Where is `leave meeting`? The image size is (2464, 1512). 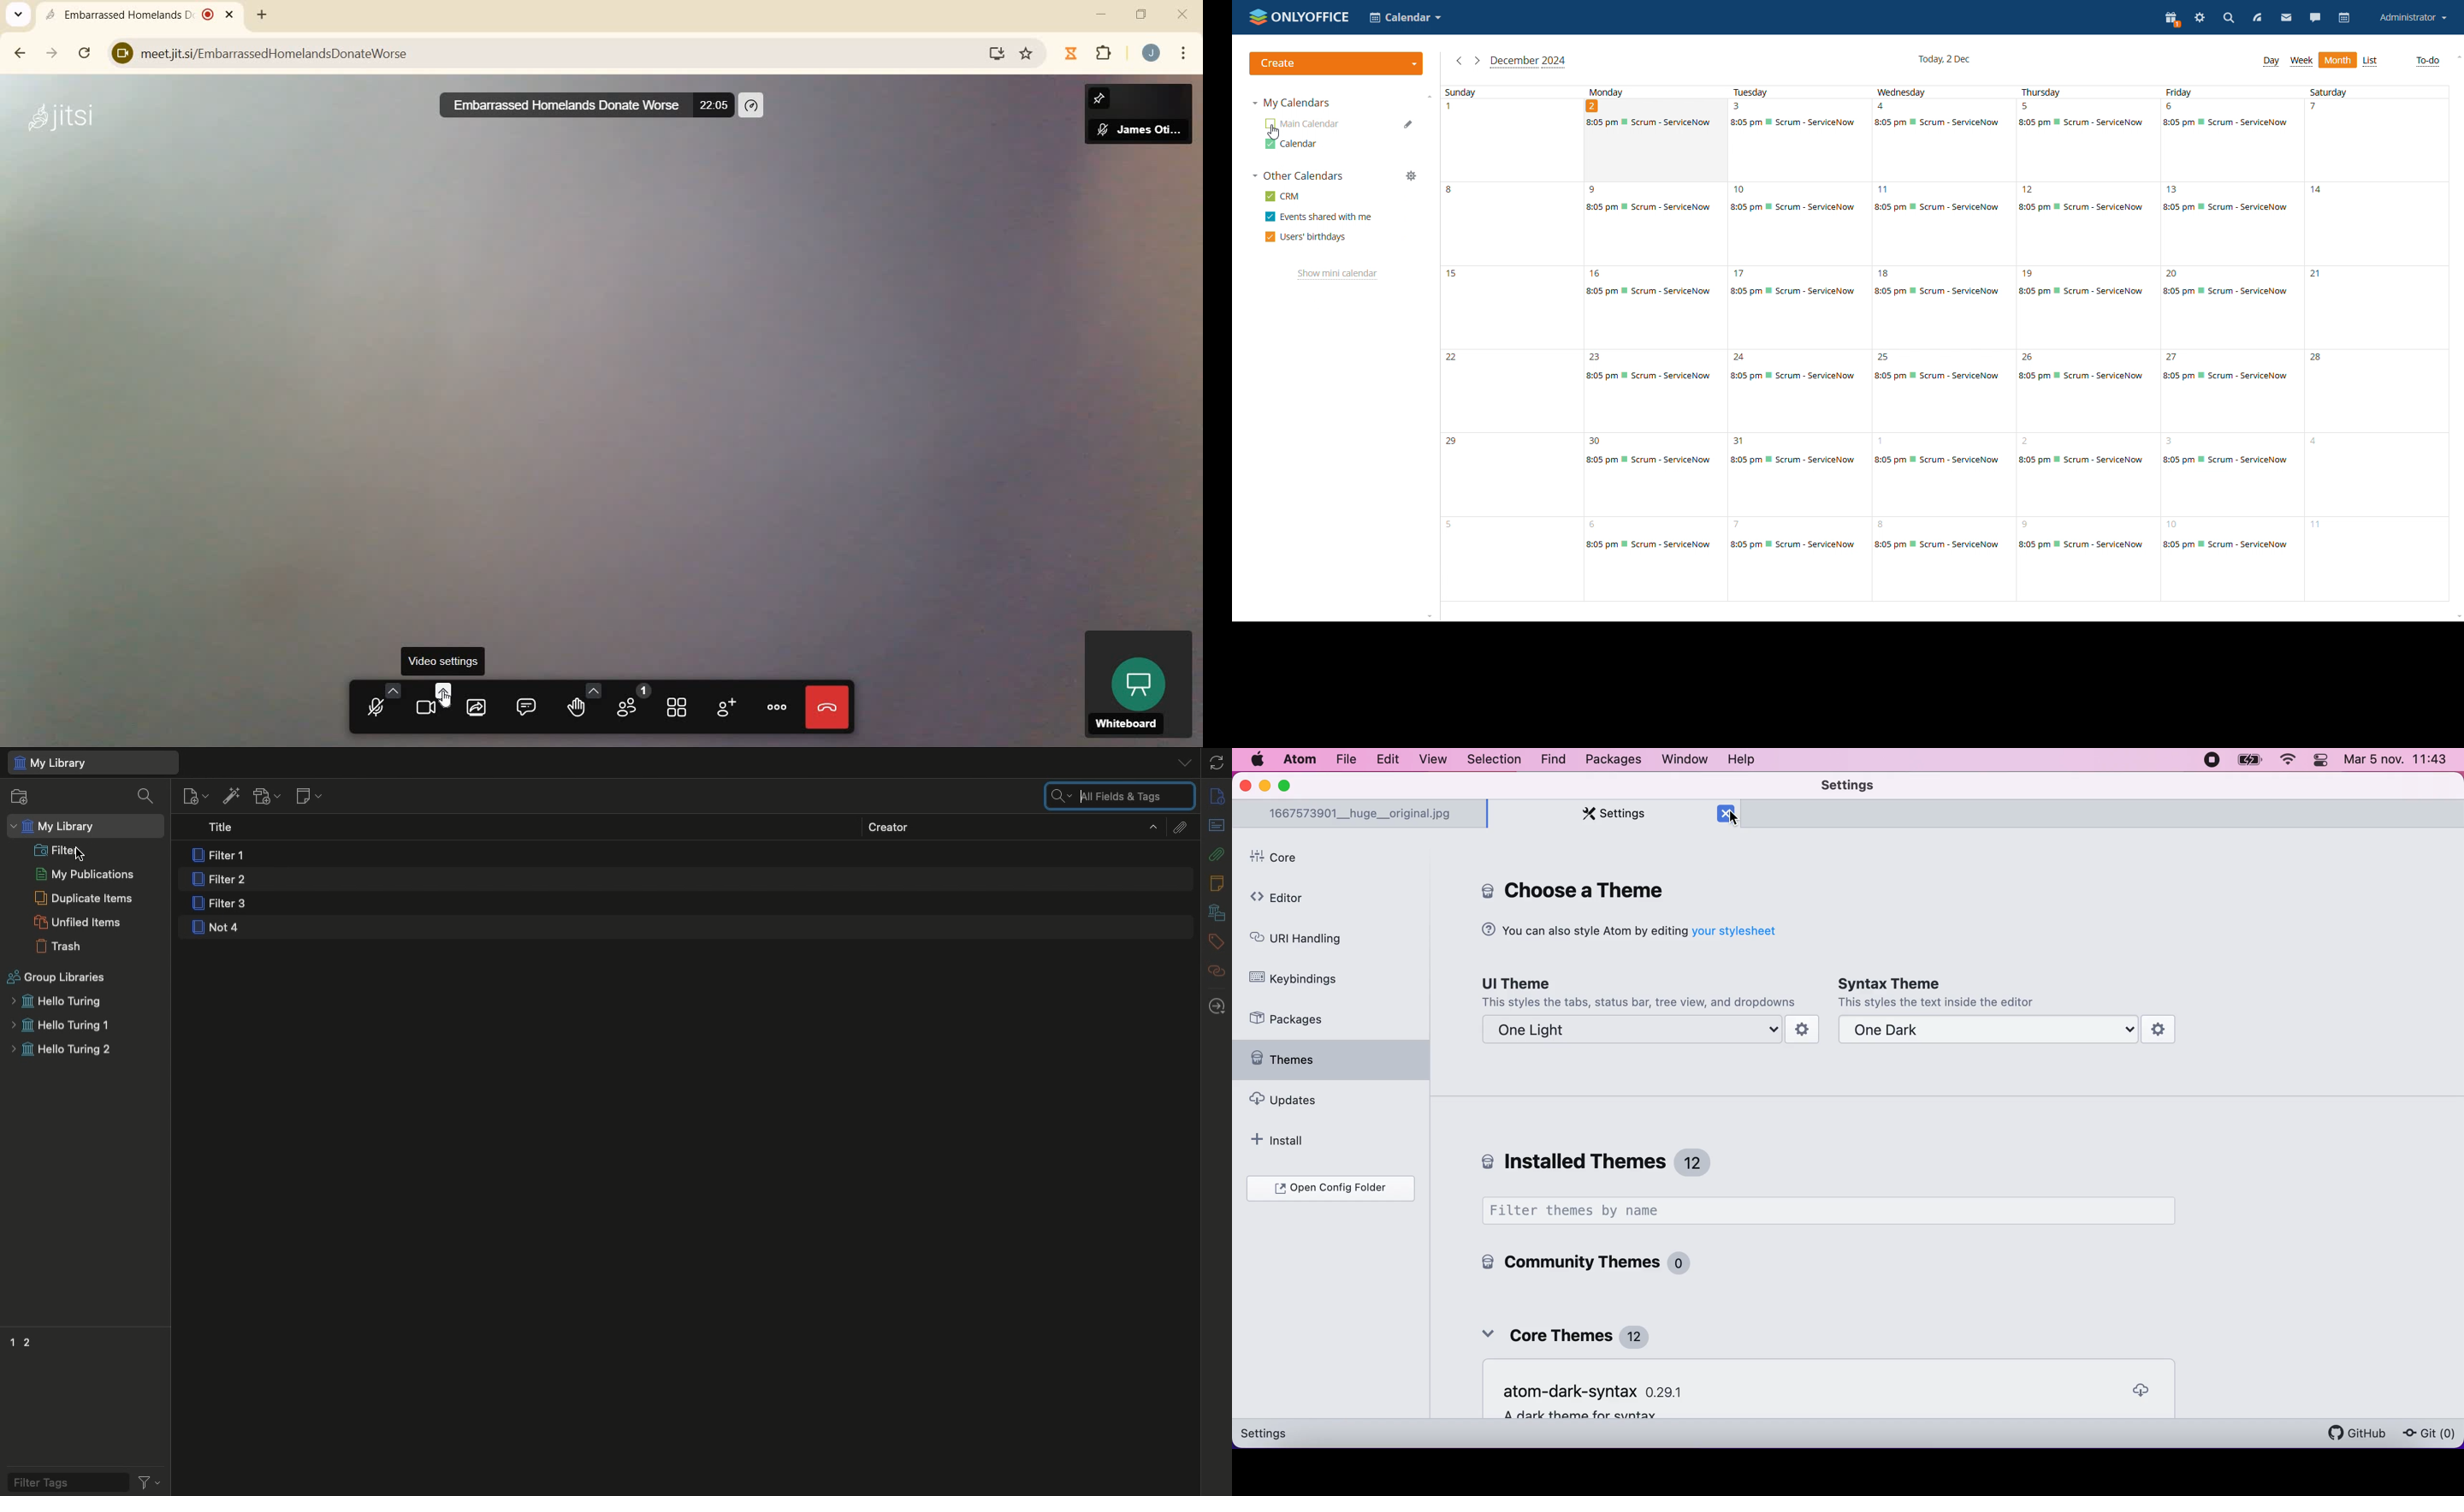 leave meeting is located at coordinates (828, 709).